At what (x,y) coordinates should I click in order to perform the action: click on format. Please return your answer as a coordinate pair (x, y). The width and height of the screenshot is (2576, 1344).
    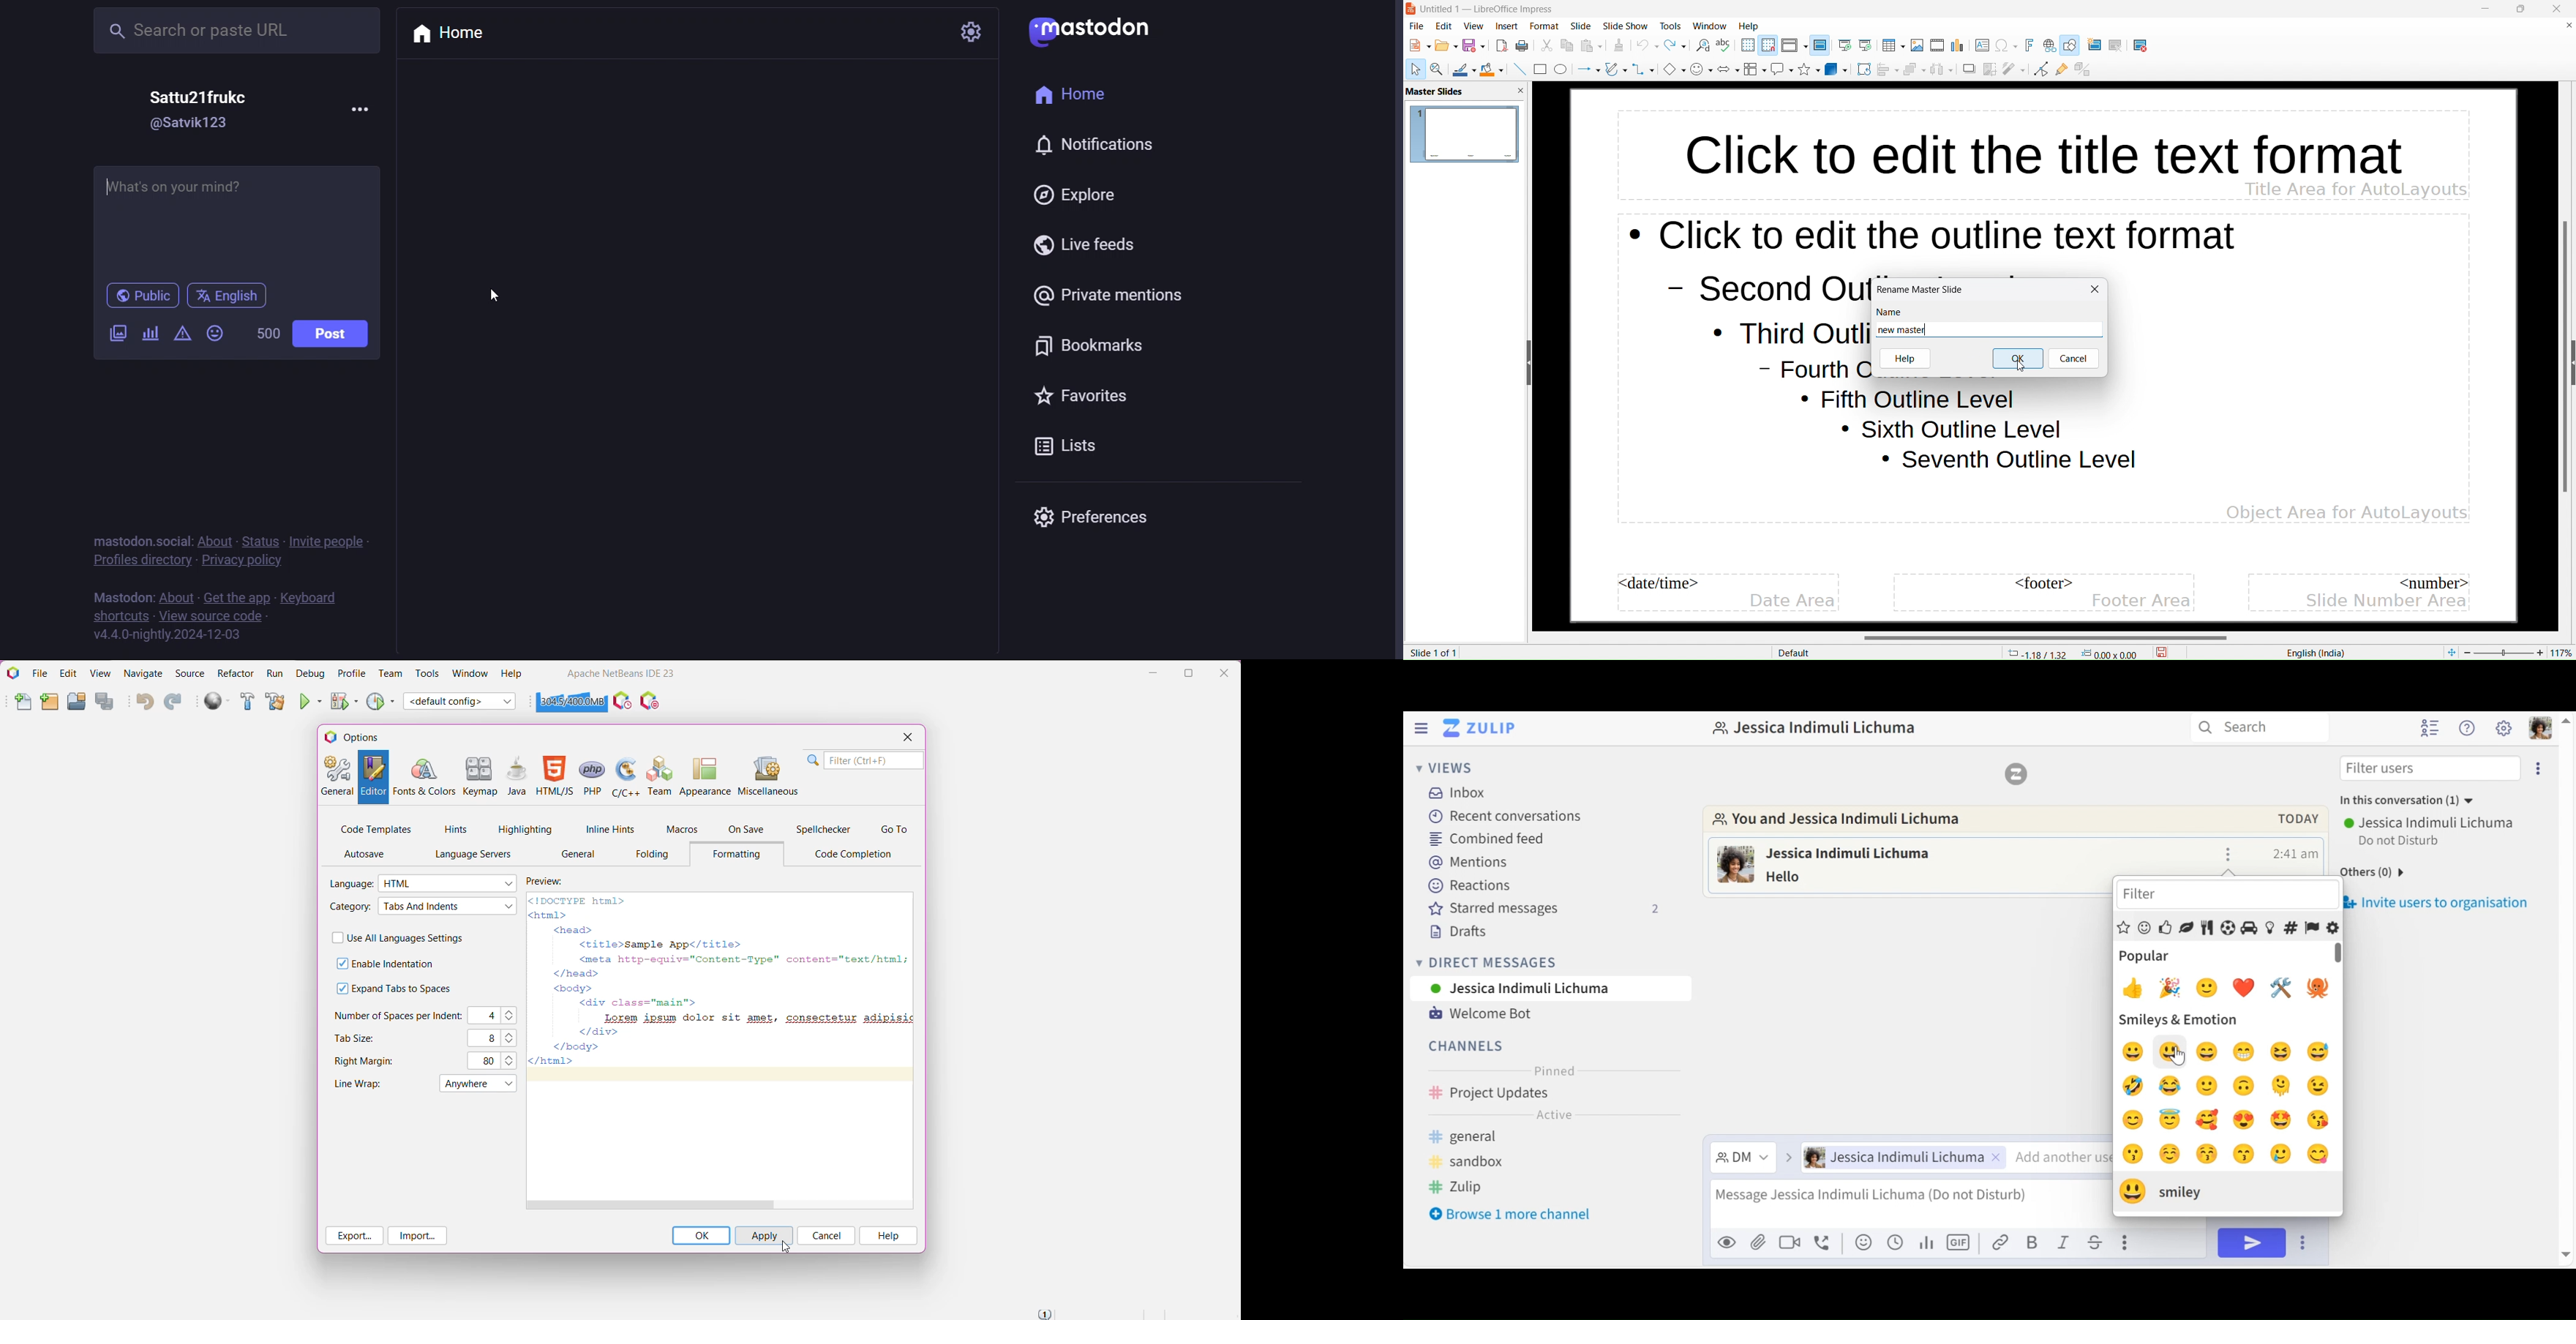
    Looking at the image, I should click on (1544, 27).